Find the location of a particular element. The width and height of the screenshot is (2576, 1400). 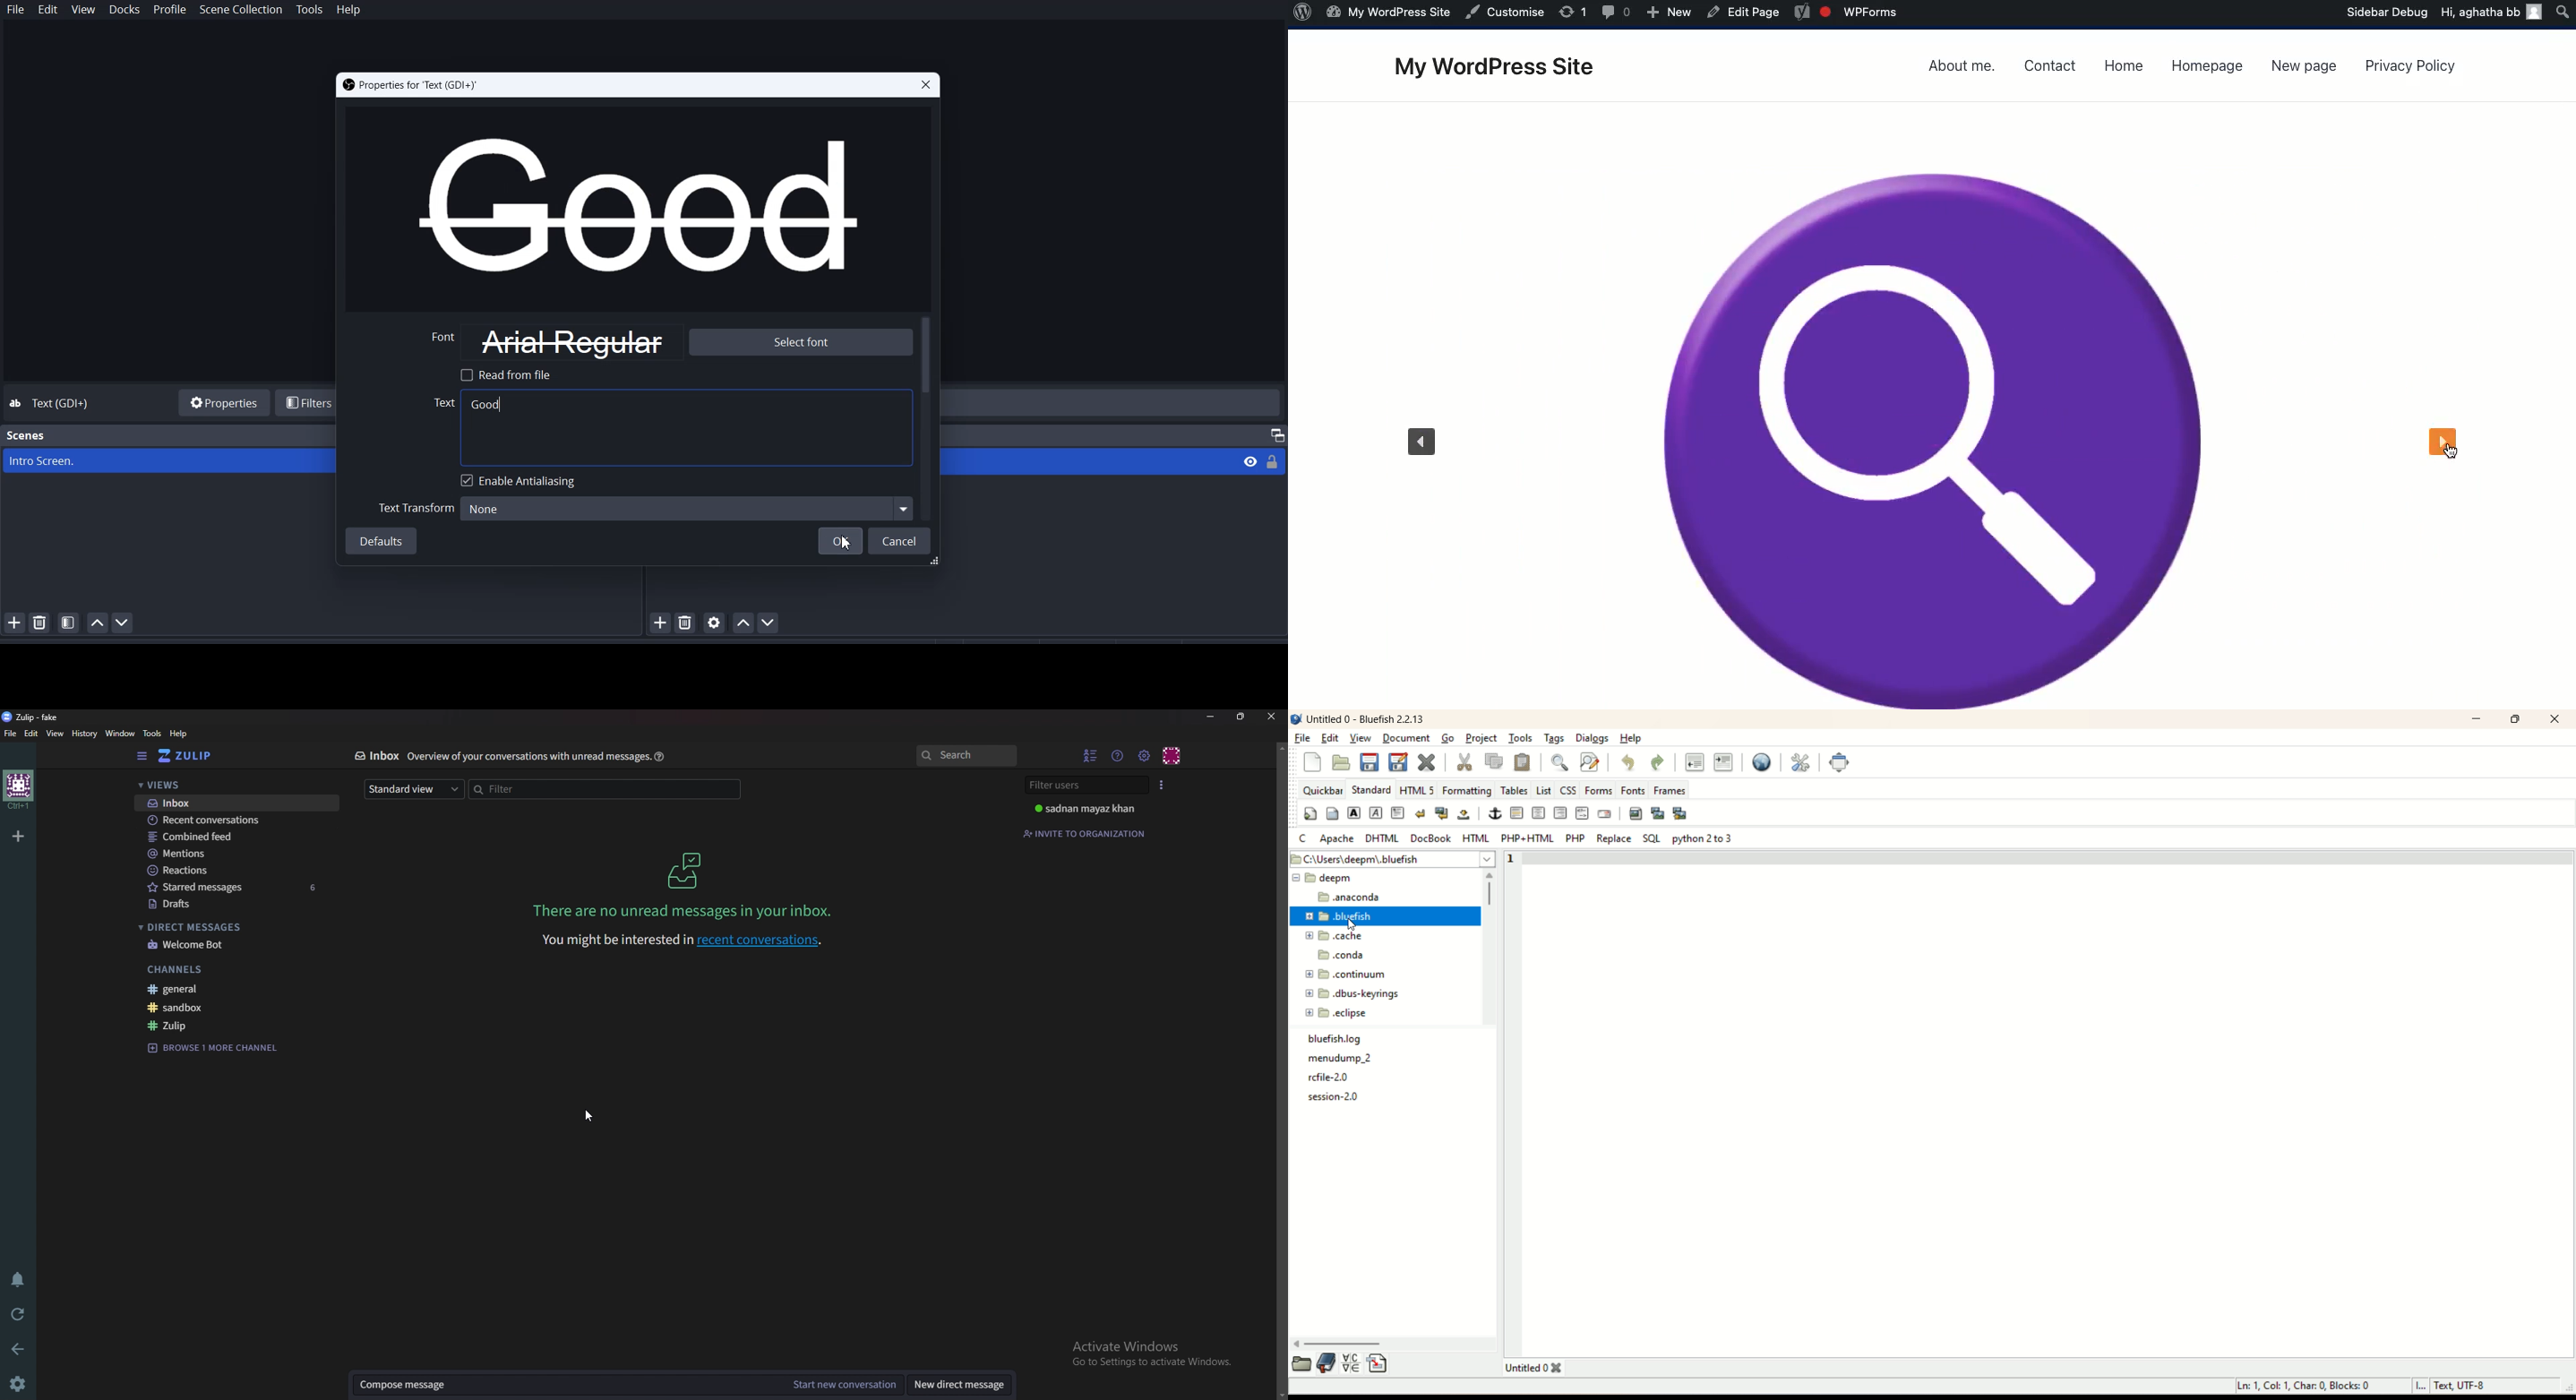

Add organization is located at coordinates (20, 834).